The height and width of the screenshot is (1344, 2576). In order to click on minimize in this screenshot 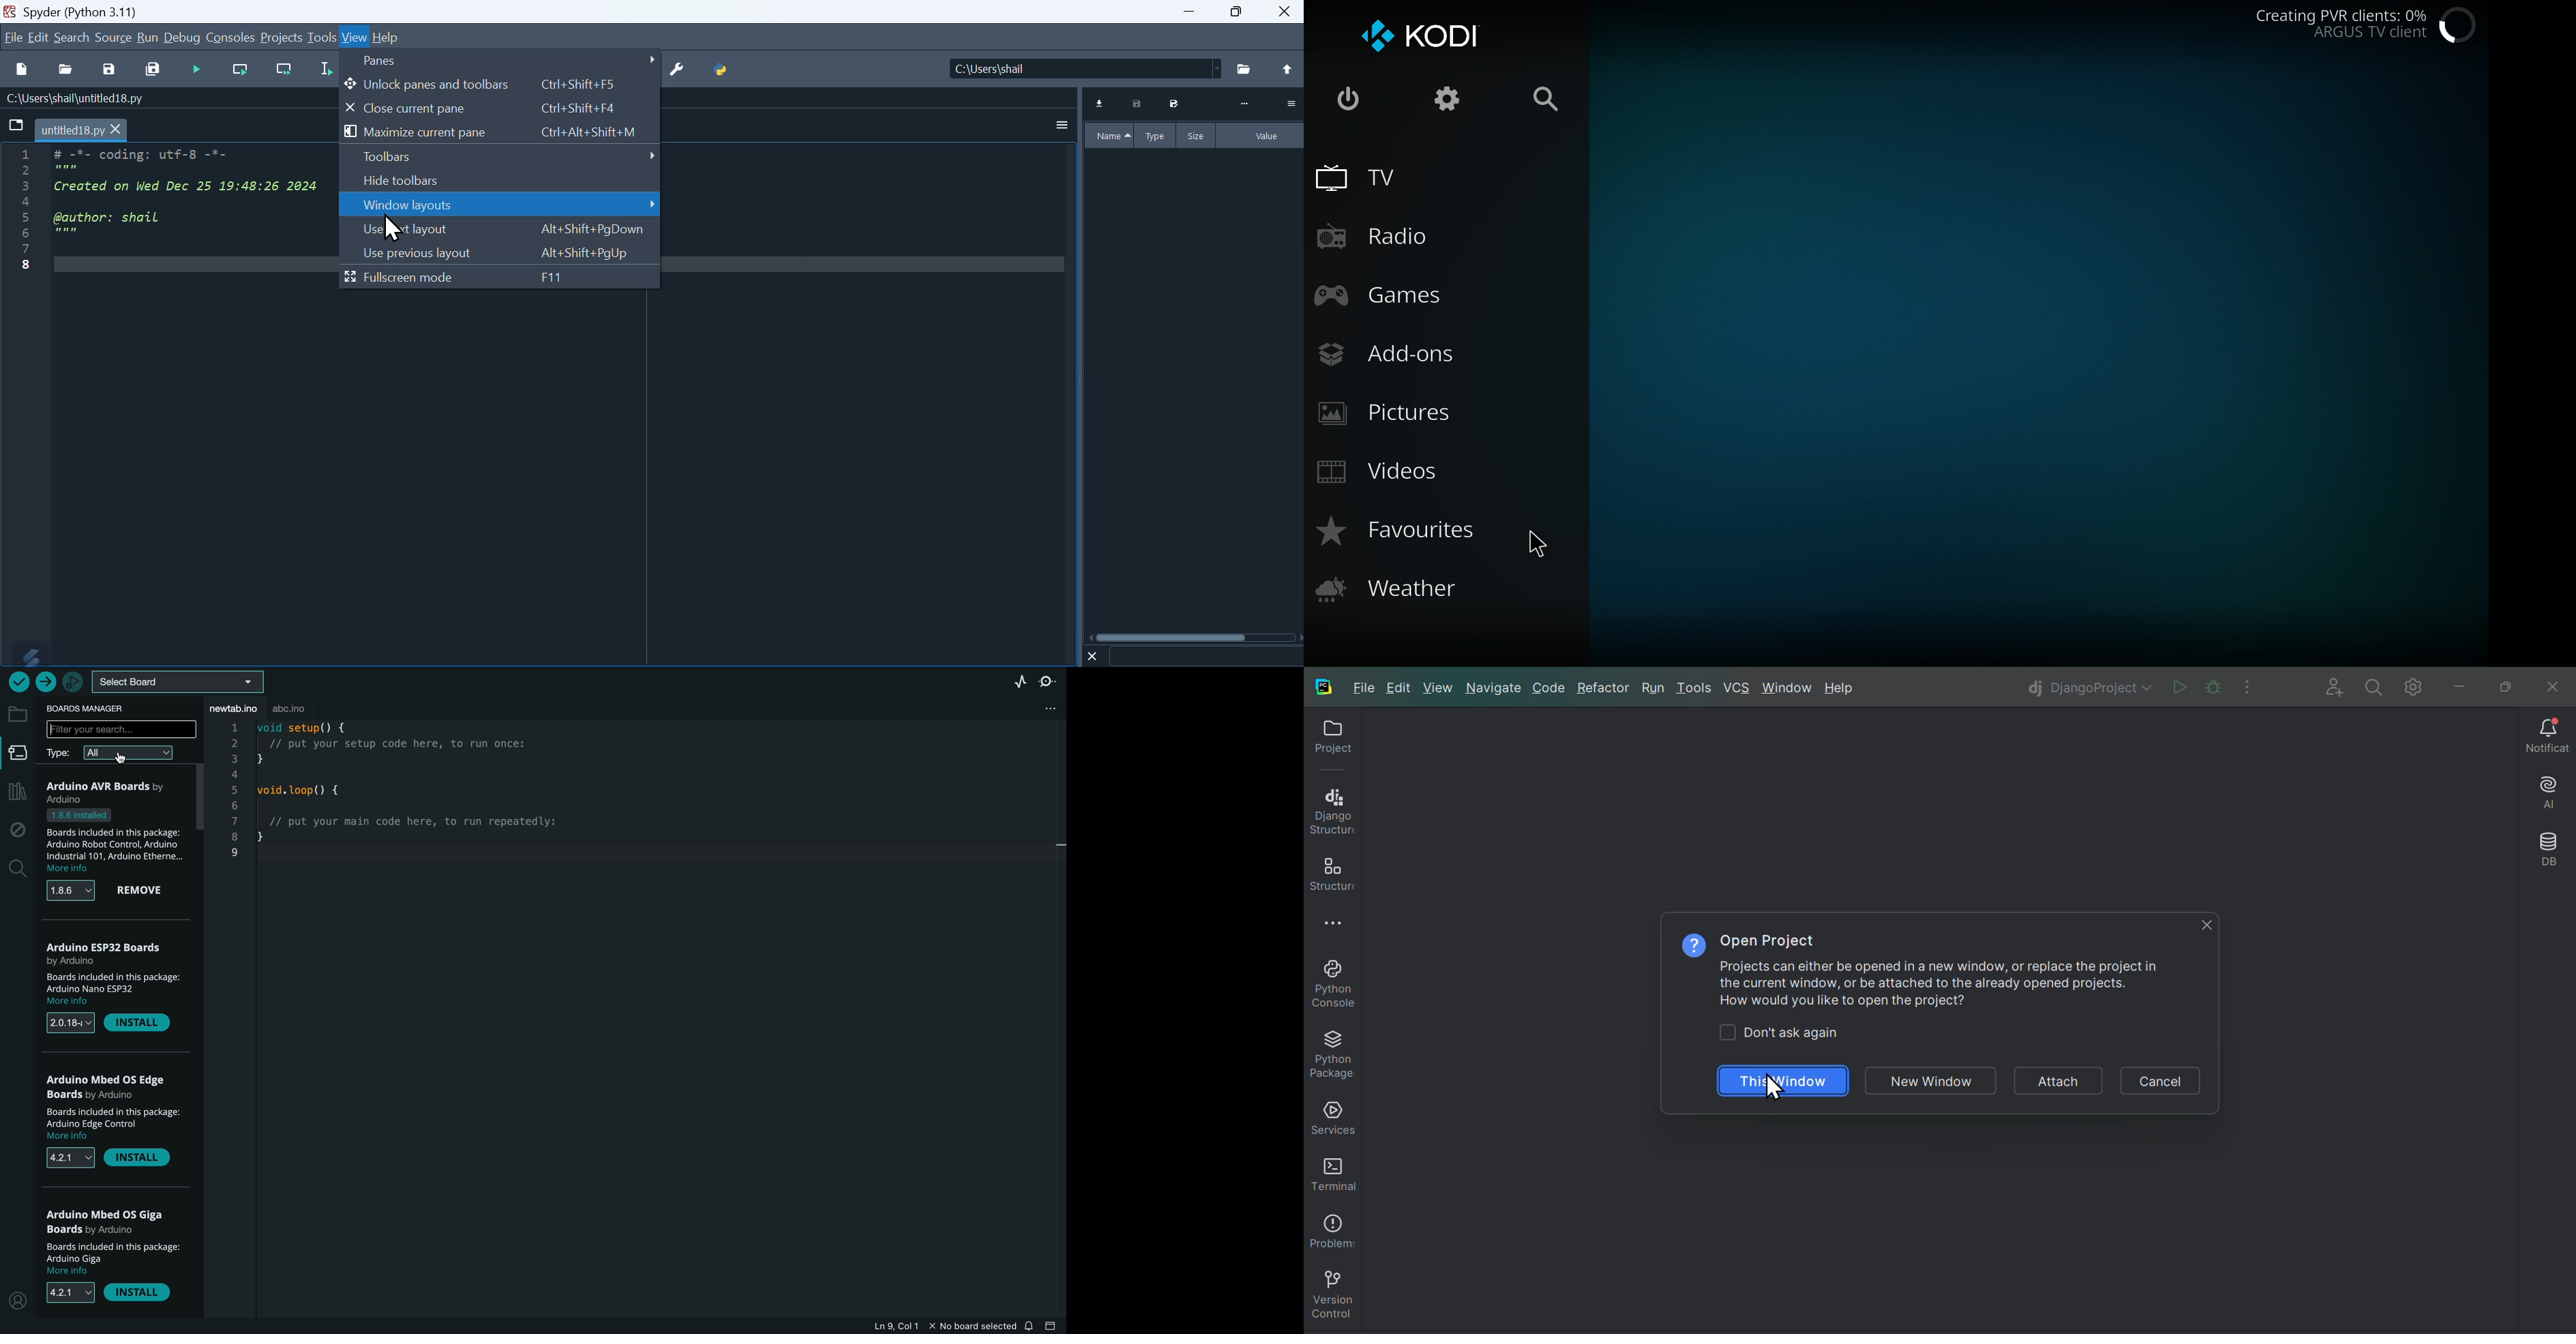, I will do `click(1186, 12)`.